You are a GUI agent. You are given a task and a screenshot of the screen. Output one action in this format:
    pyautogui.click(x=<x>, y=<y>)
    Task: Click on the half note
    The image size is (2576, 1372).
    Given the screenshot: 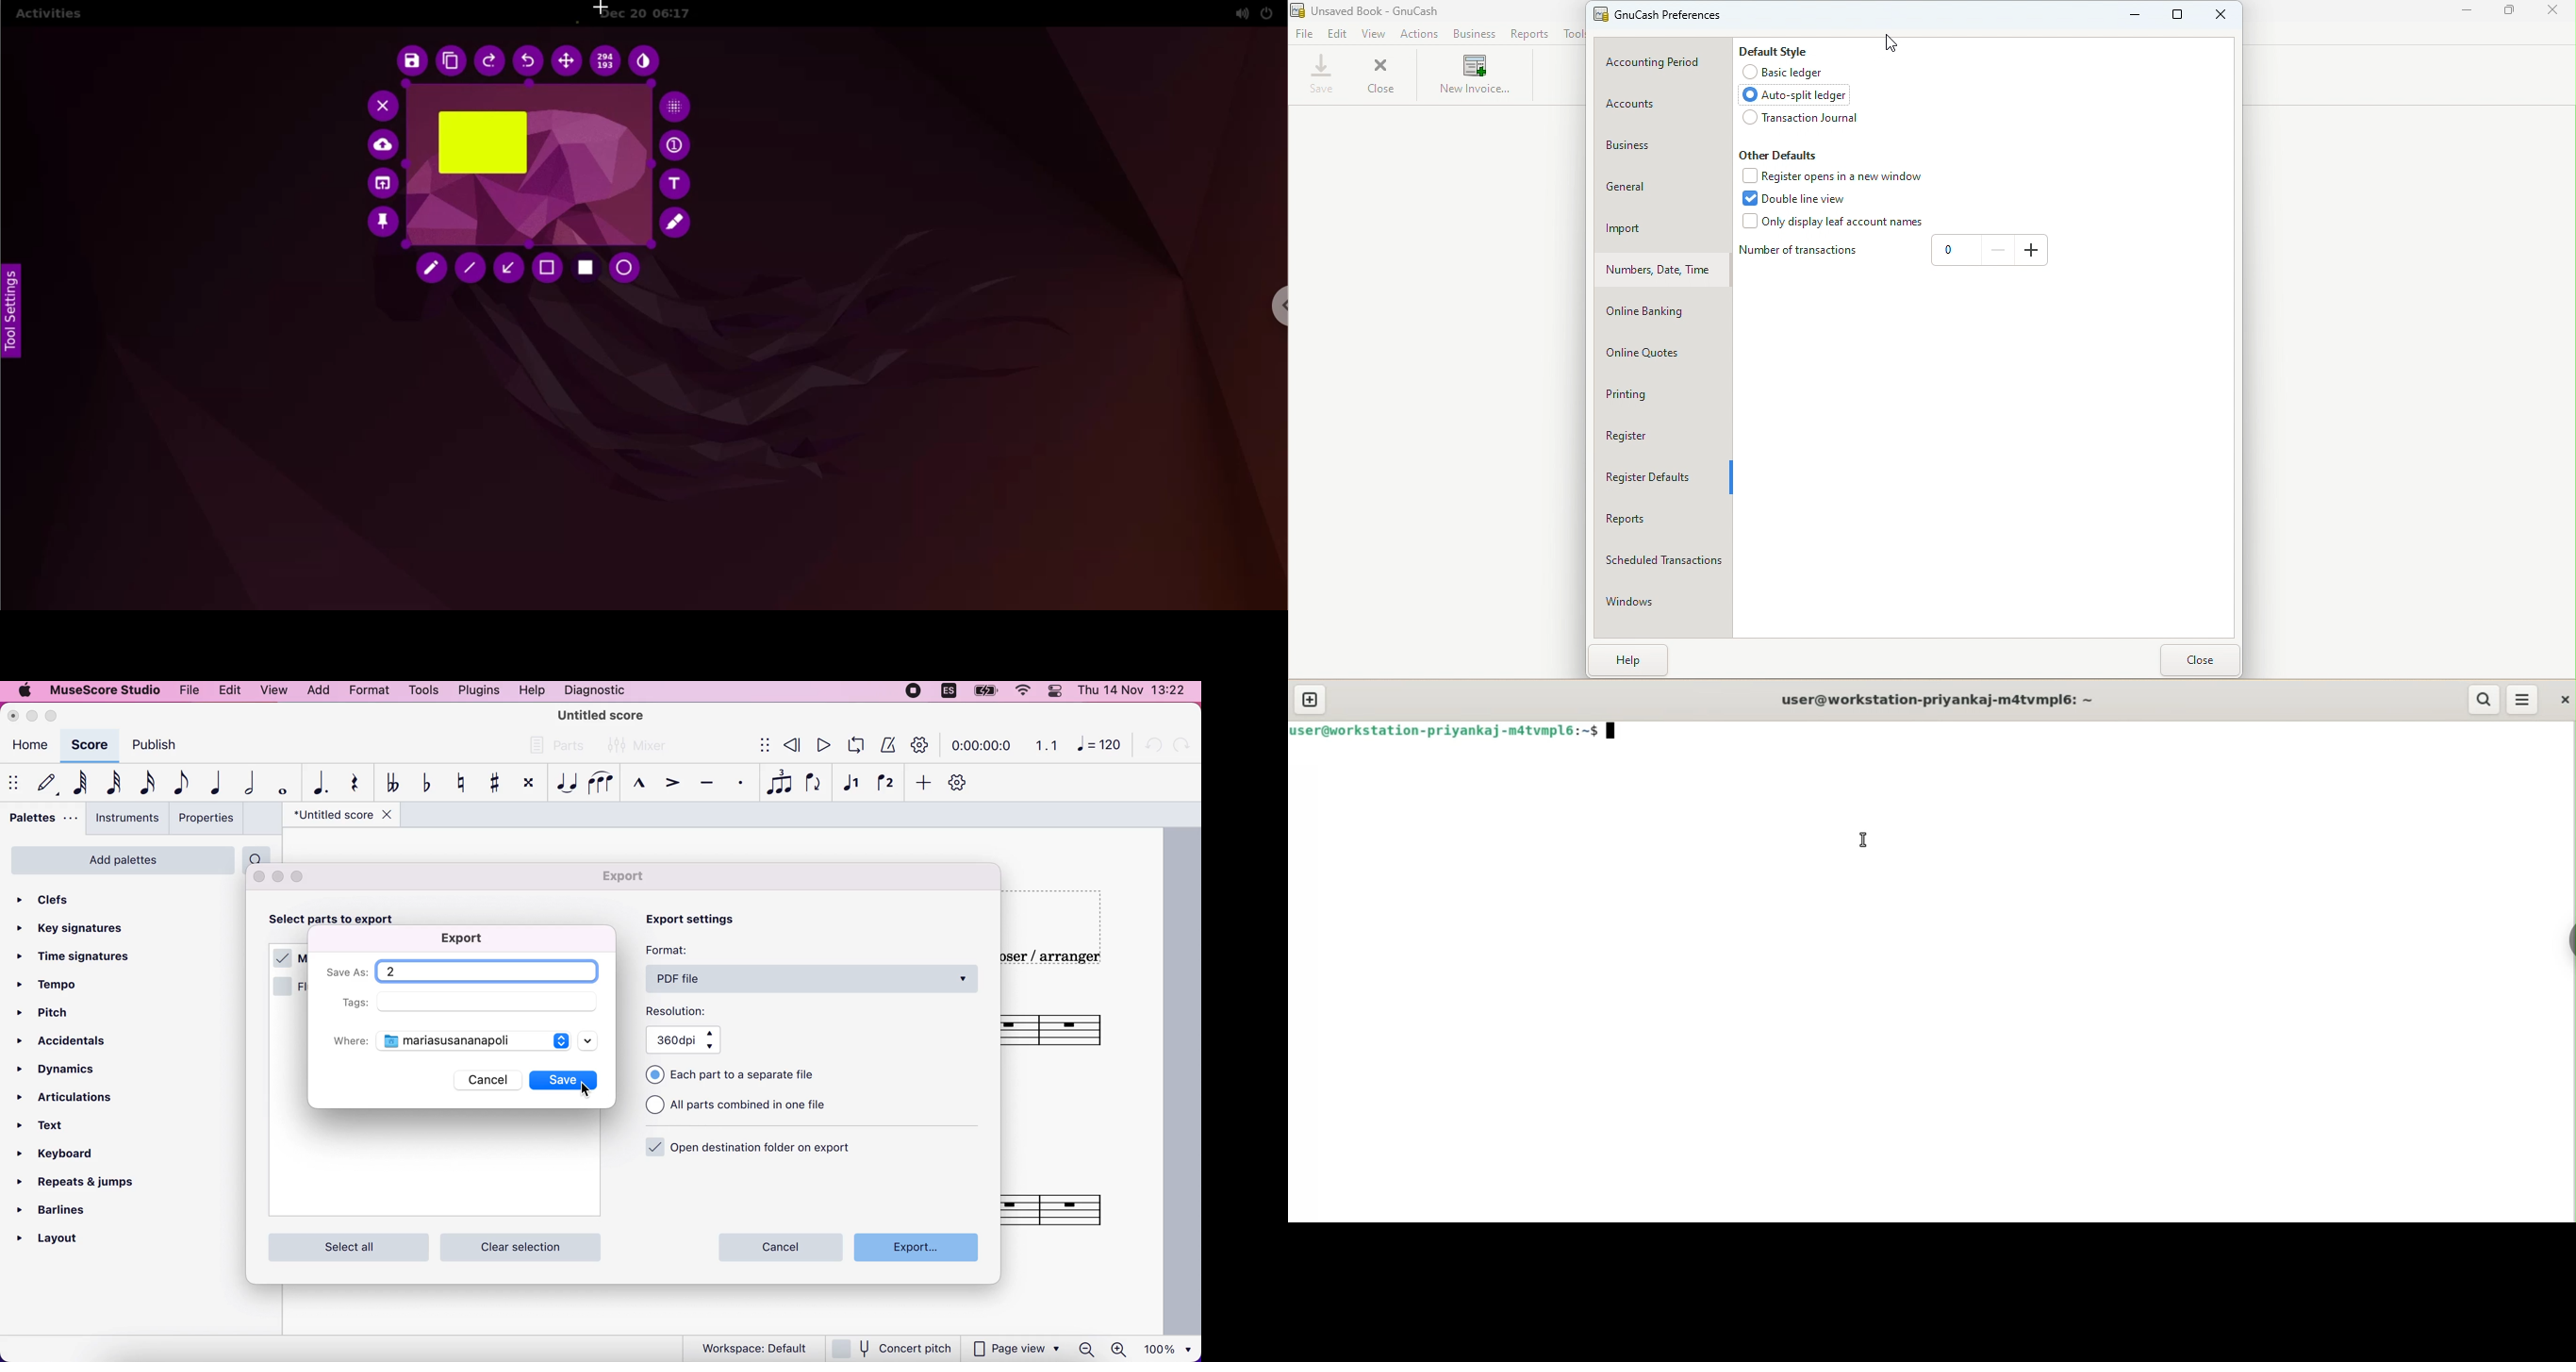 What is the action you would take?
    pyautogui.click(x=248, y=783)
    